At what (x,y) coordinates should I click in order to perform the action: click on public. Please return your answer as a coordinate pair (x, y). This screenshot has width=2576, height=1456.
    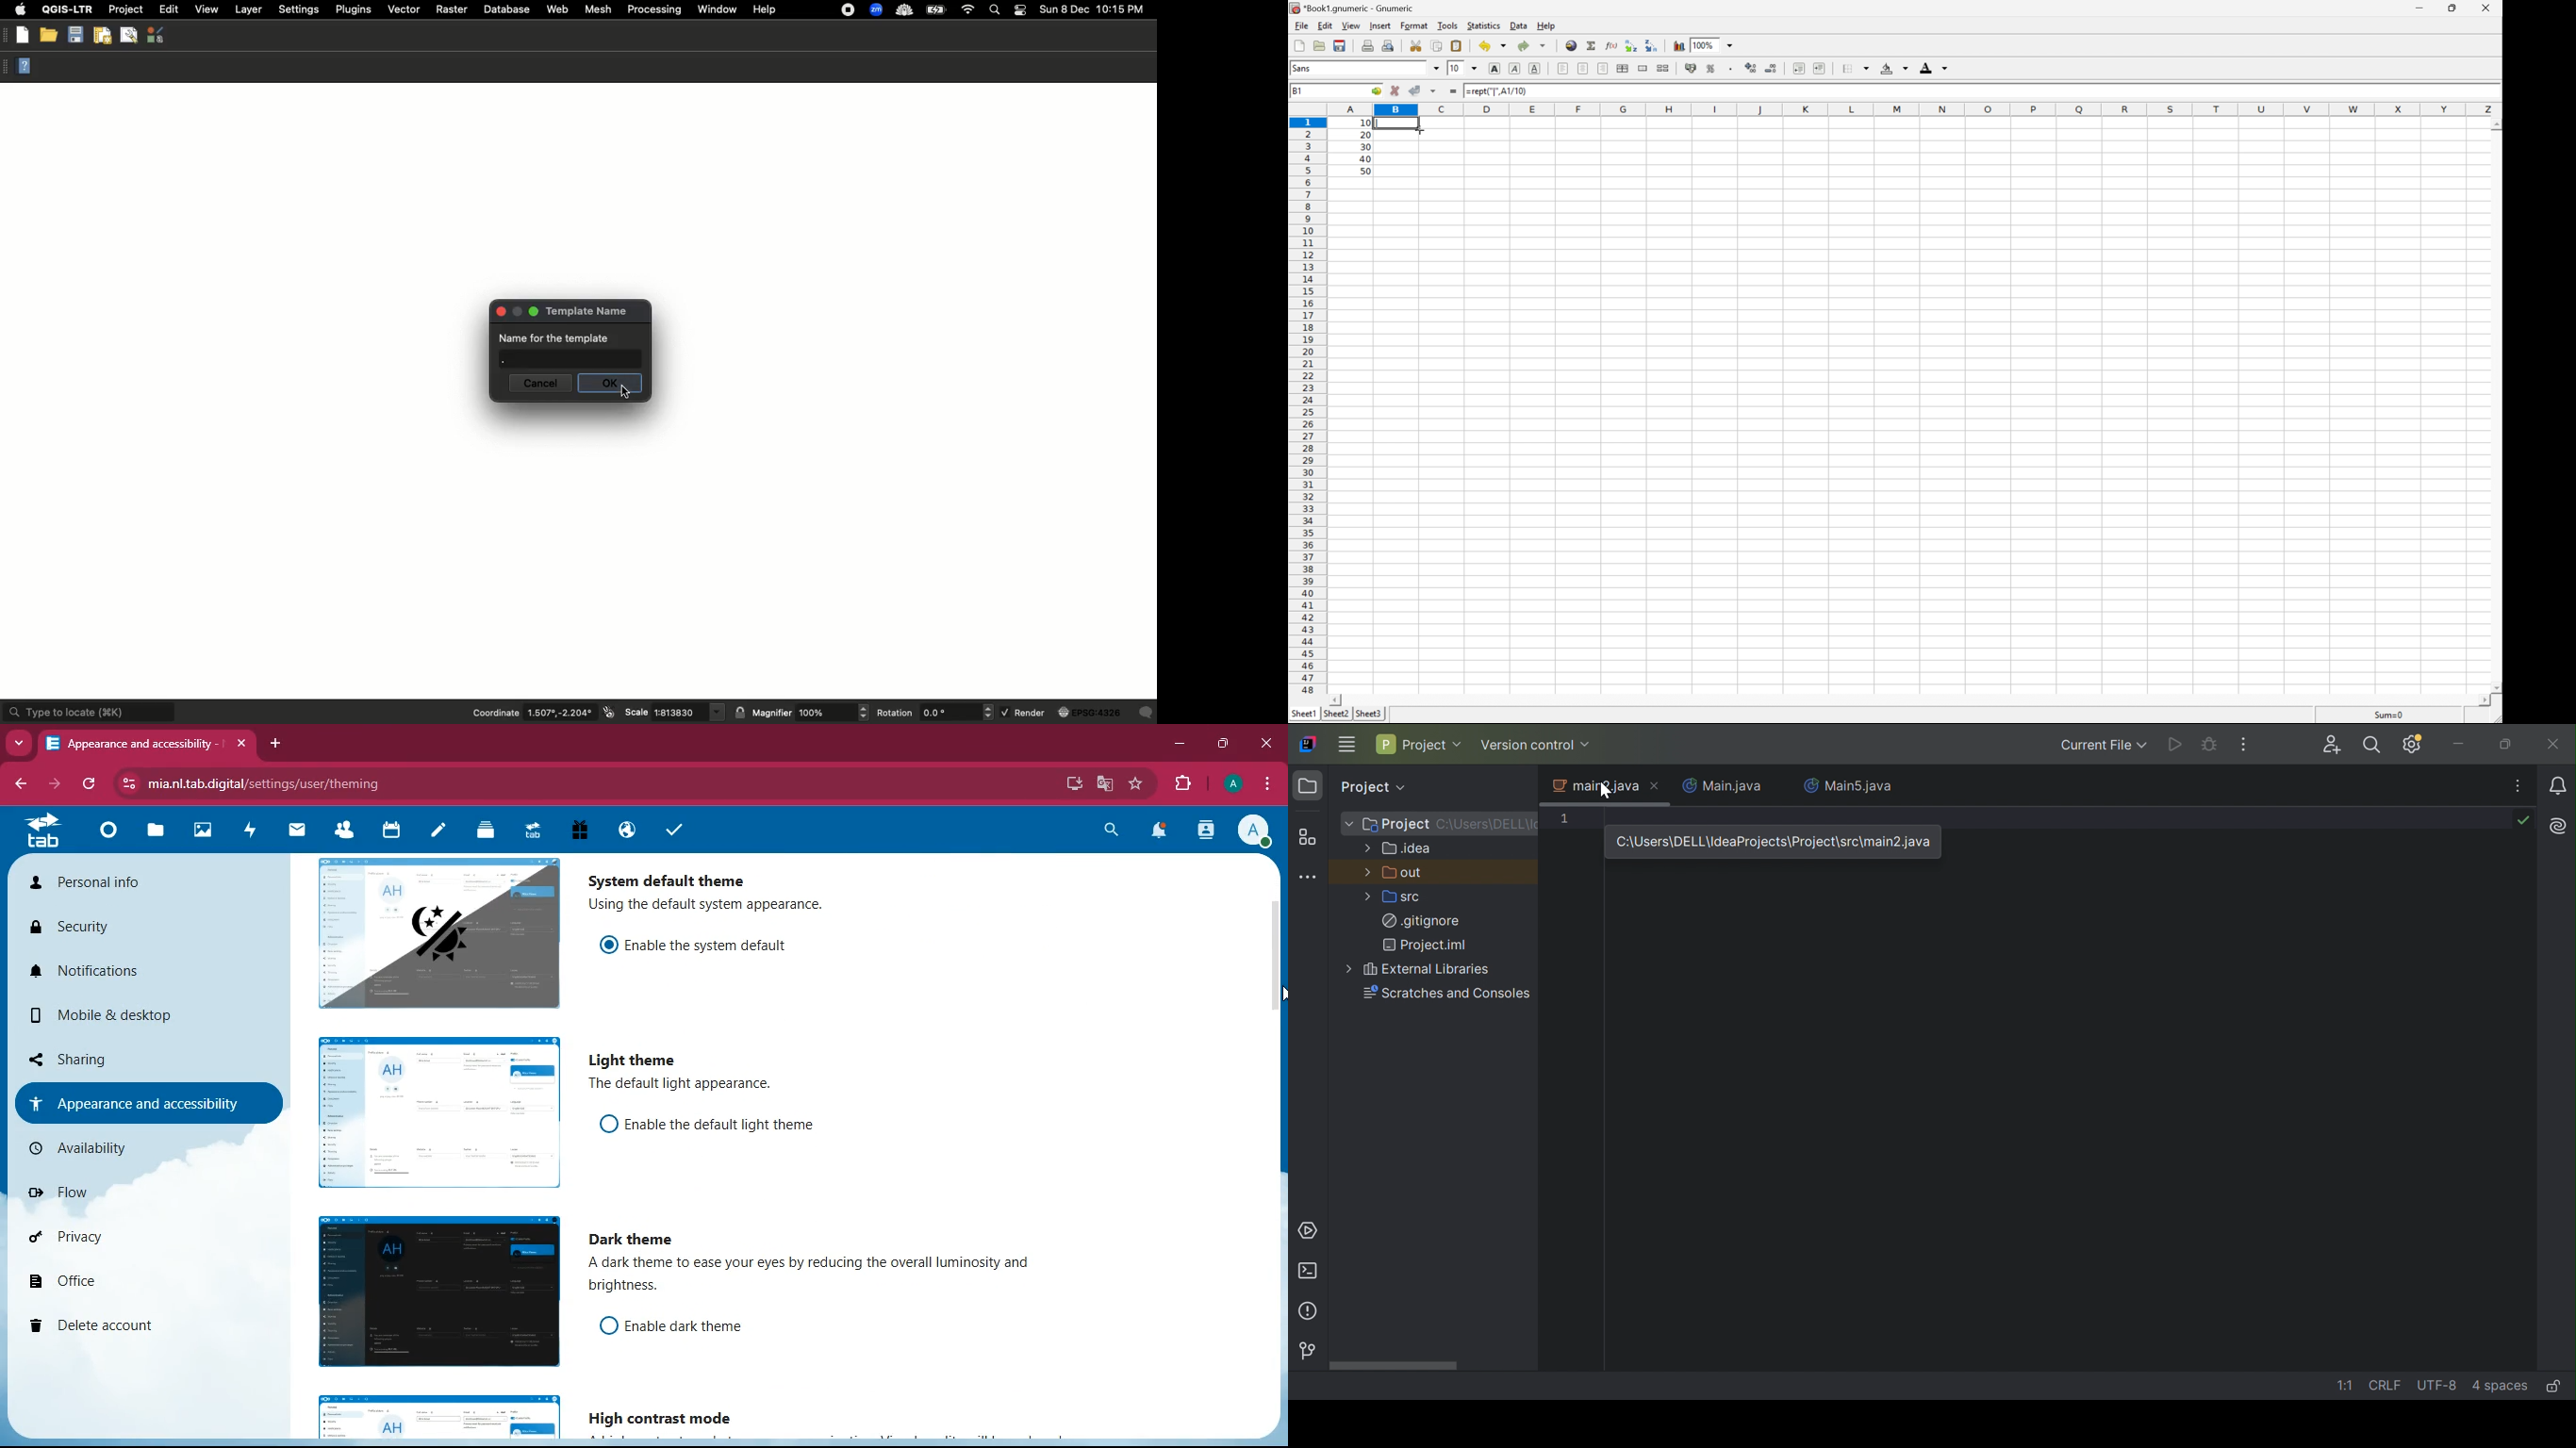
    Looking at the image, I should click on (624, 830).